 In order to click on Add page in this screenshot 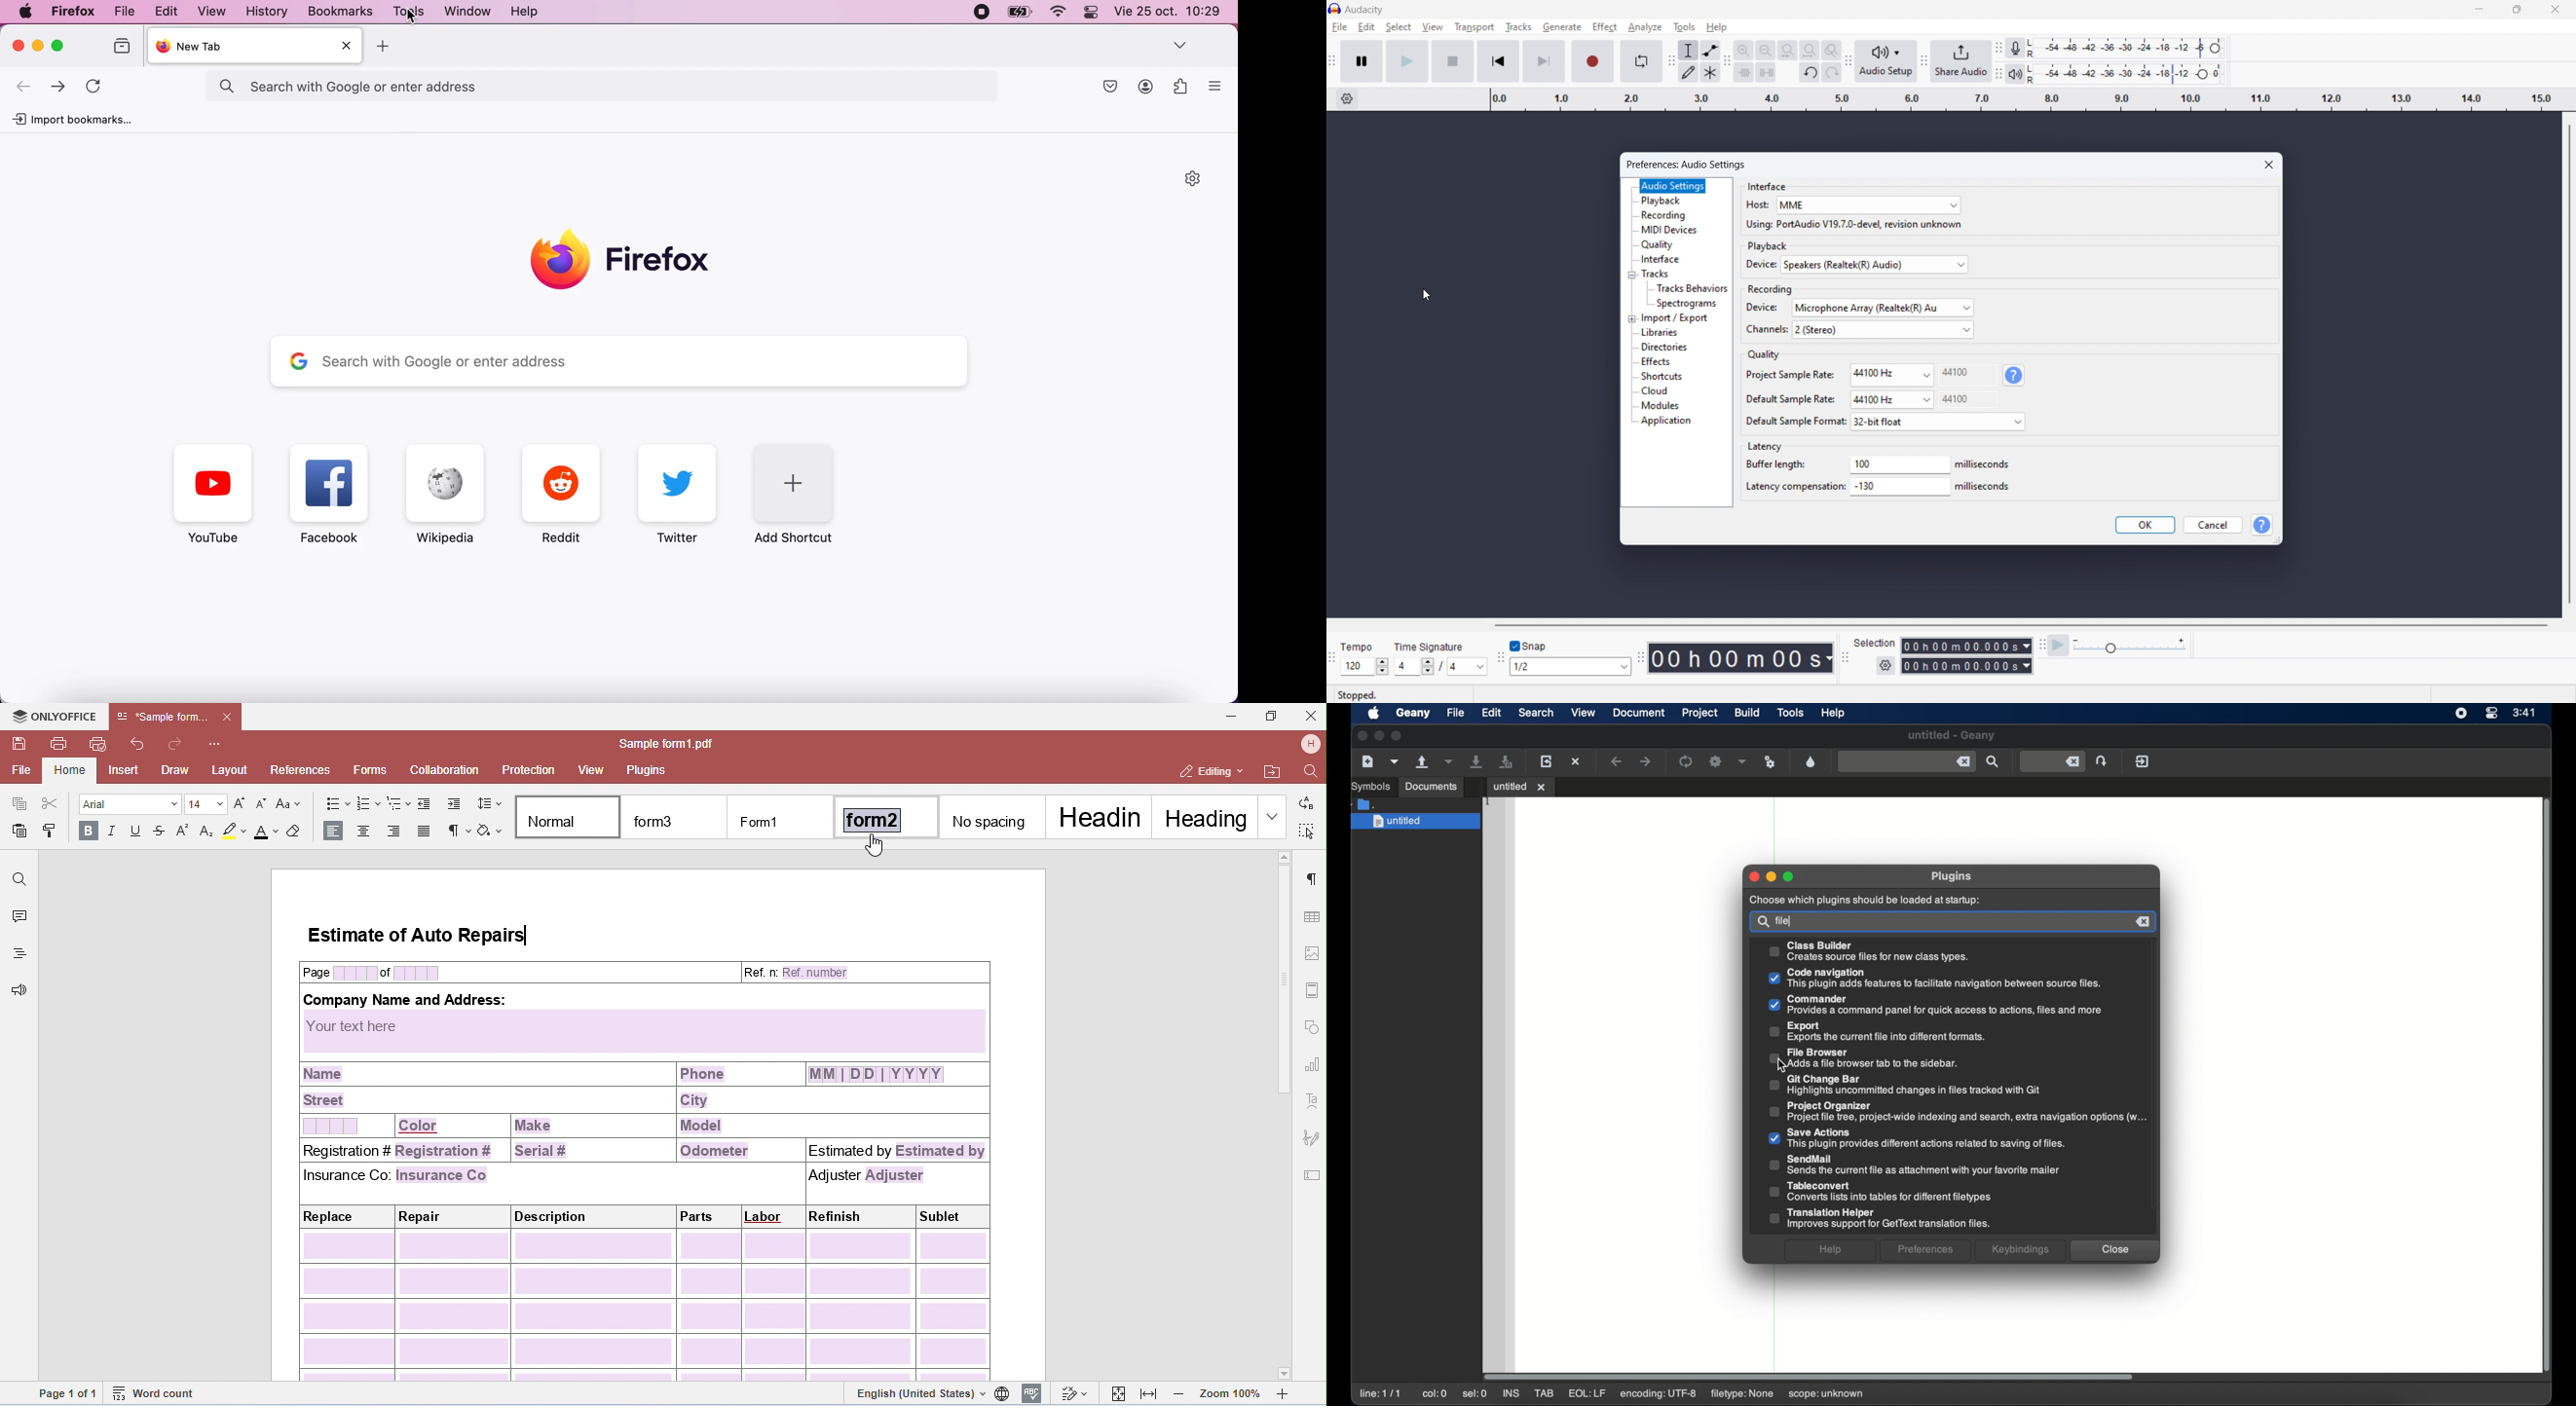, I will do `click(384, 45)`.